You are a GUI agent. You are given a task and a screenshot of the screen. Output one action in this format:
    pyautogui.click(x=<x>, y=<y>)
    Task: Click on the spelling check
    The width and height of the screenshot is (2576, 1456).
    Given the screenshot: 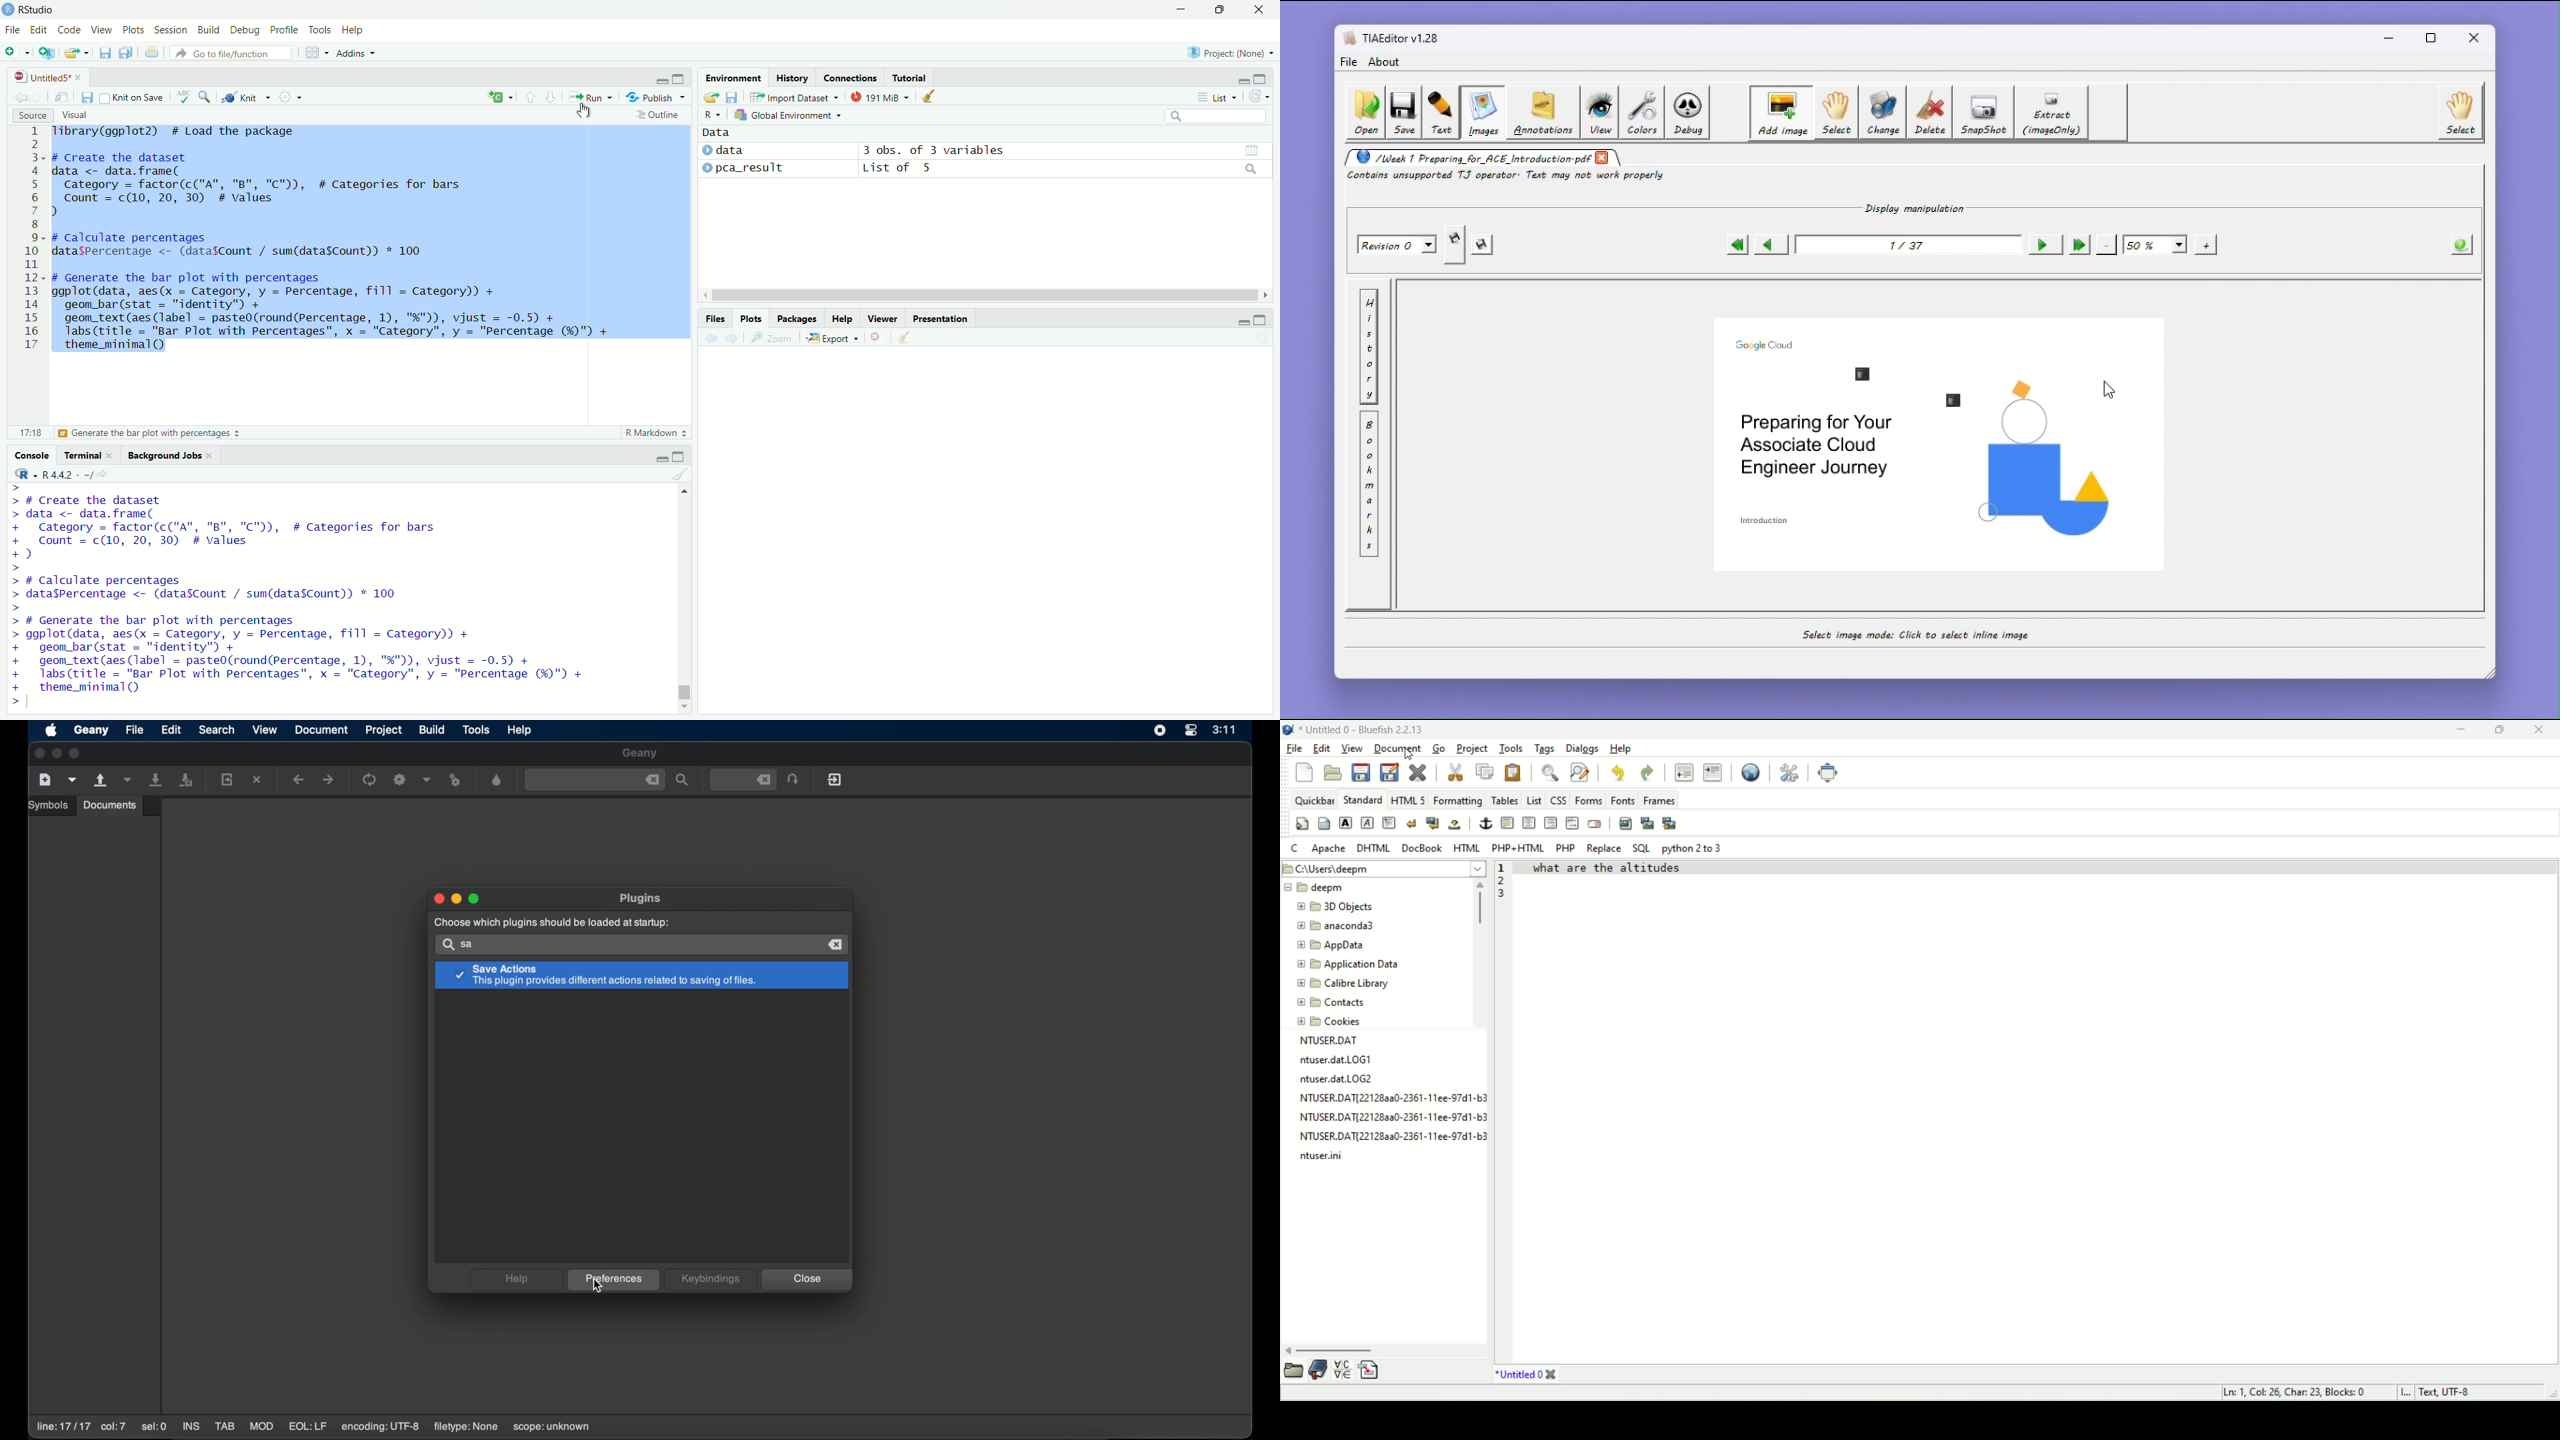 What is the action you would take?
    pyautogui.click(x=185, y=97)
    